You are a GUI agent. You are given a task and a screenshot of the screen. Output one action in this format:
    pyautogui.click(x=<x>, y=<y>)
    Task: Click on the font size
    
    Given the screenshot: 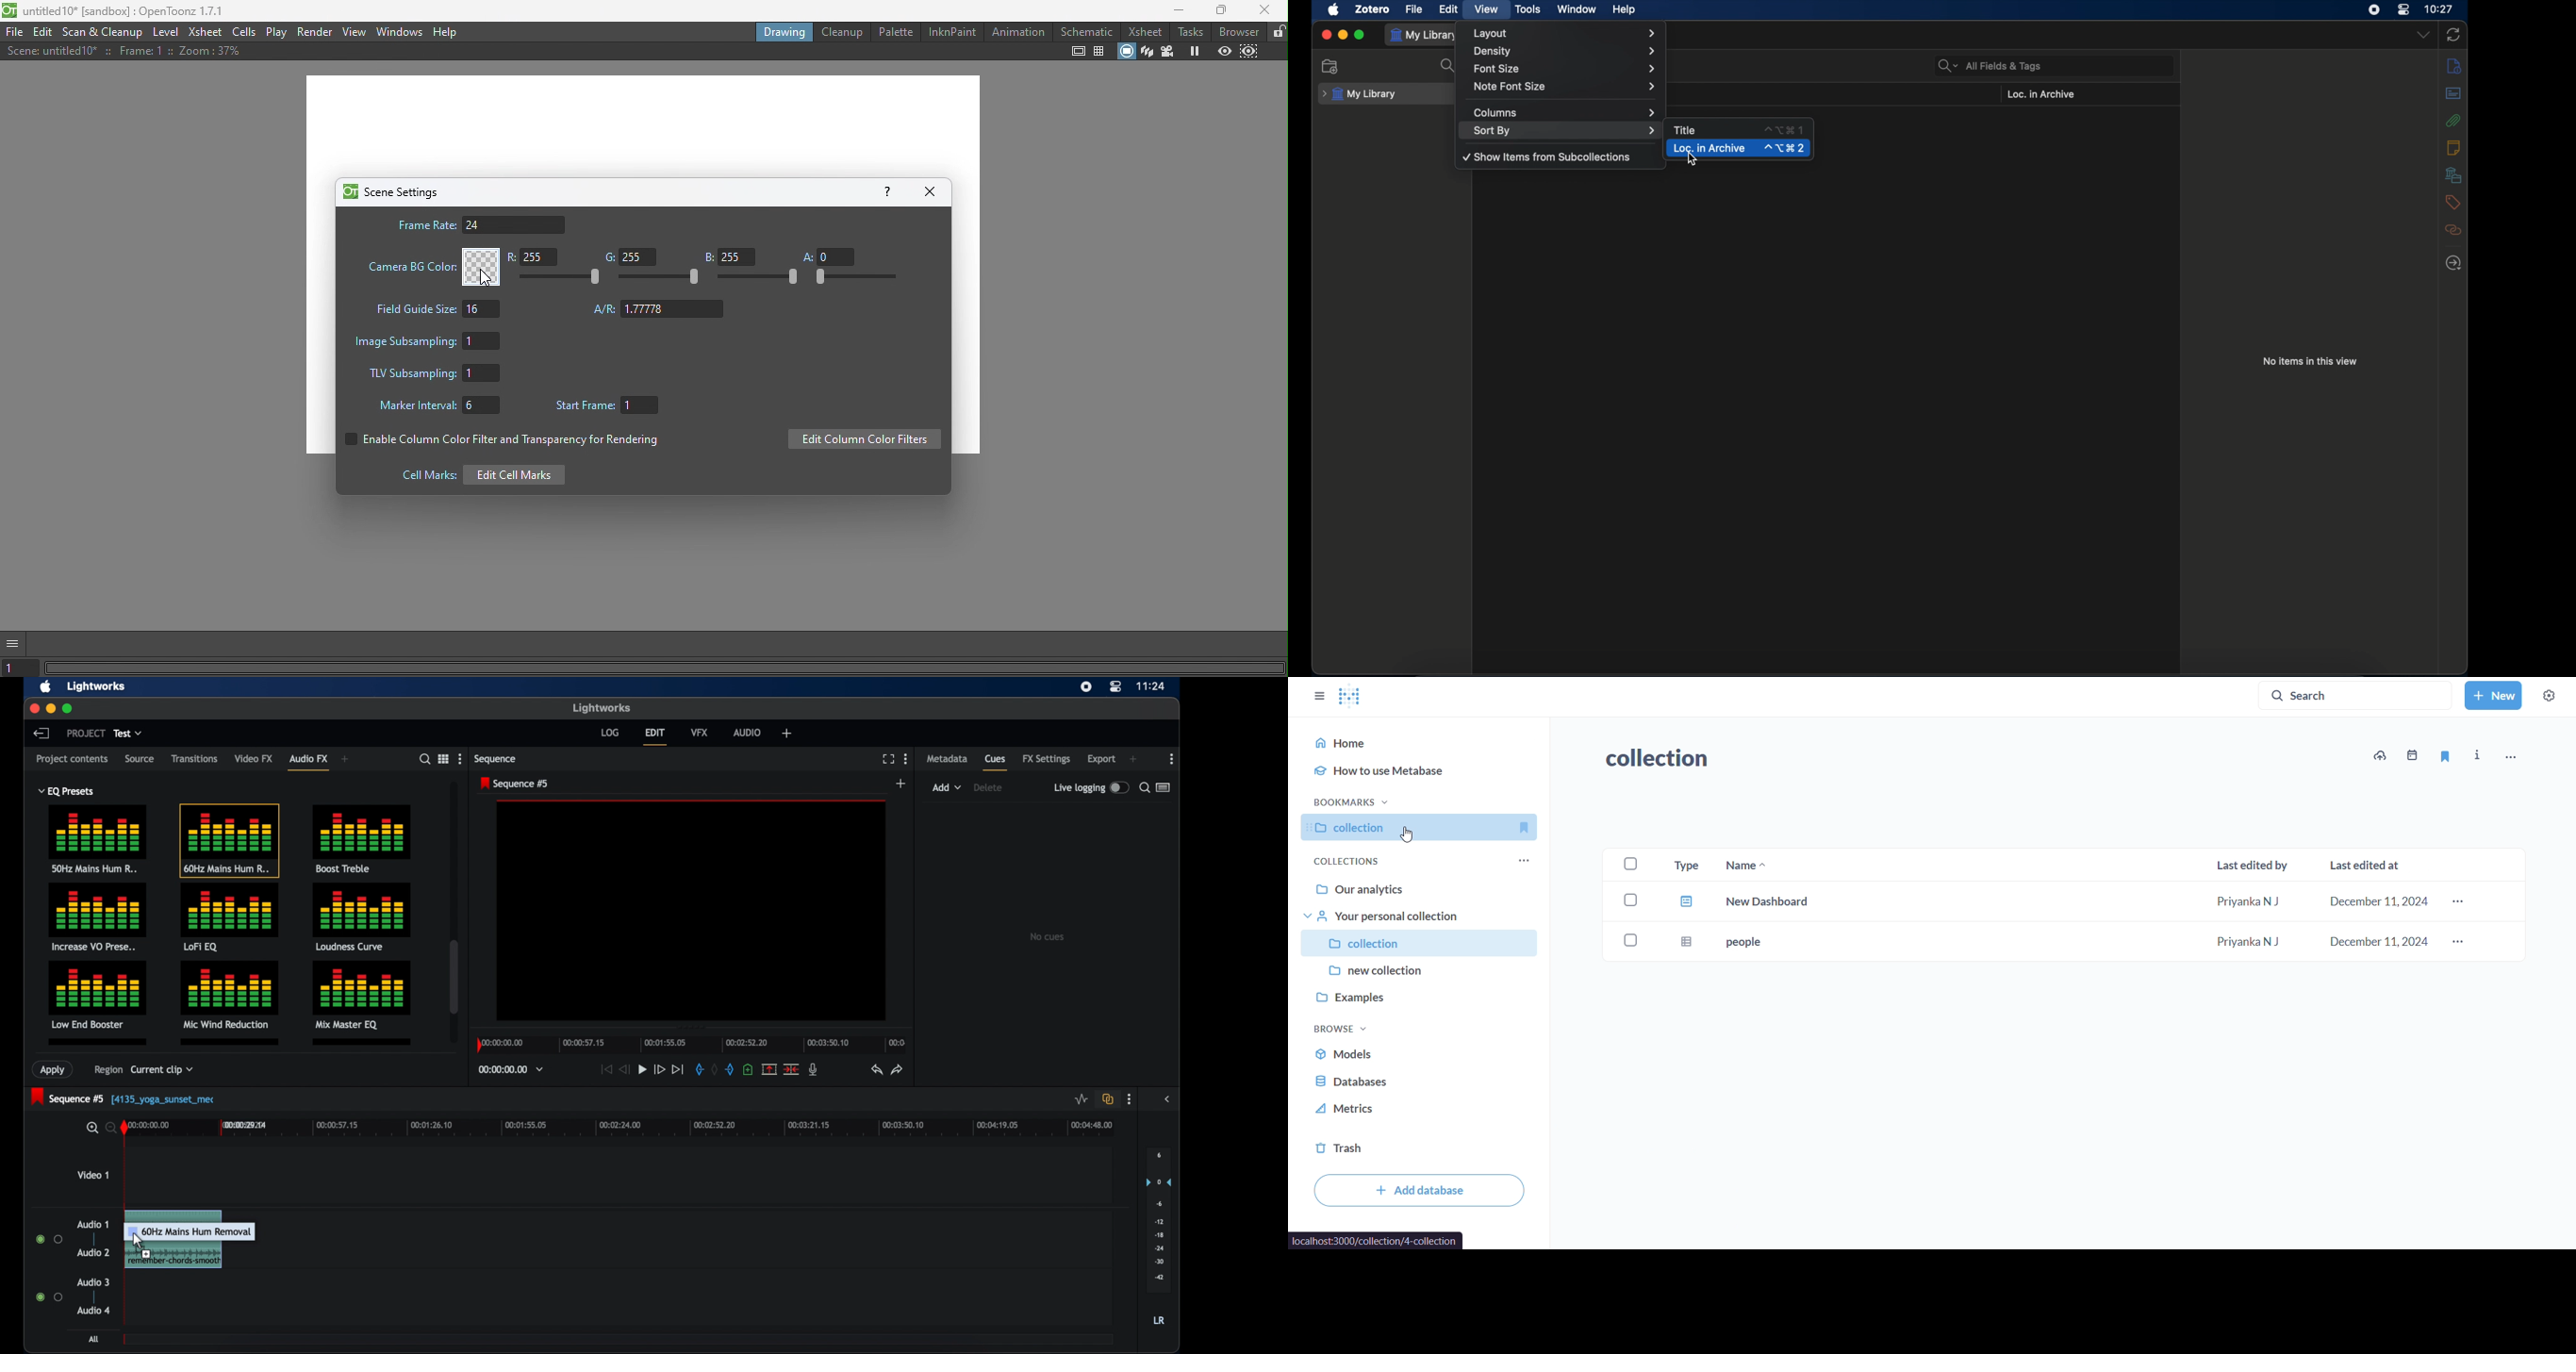 What is the action you would take?
    pyautogui.click(x=1566, y=69)
    